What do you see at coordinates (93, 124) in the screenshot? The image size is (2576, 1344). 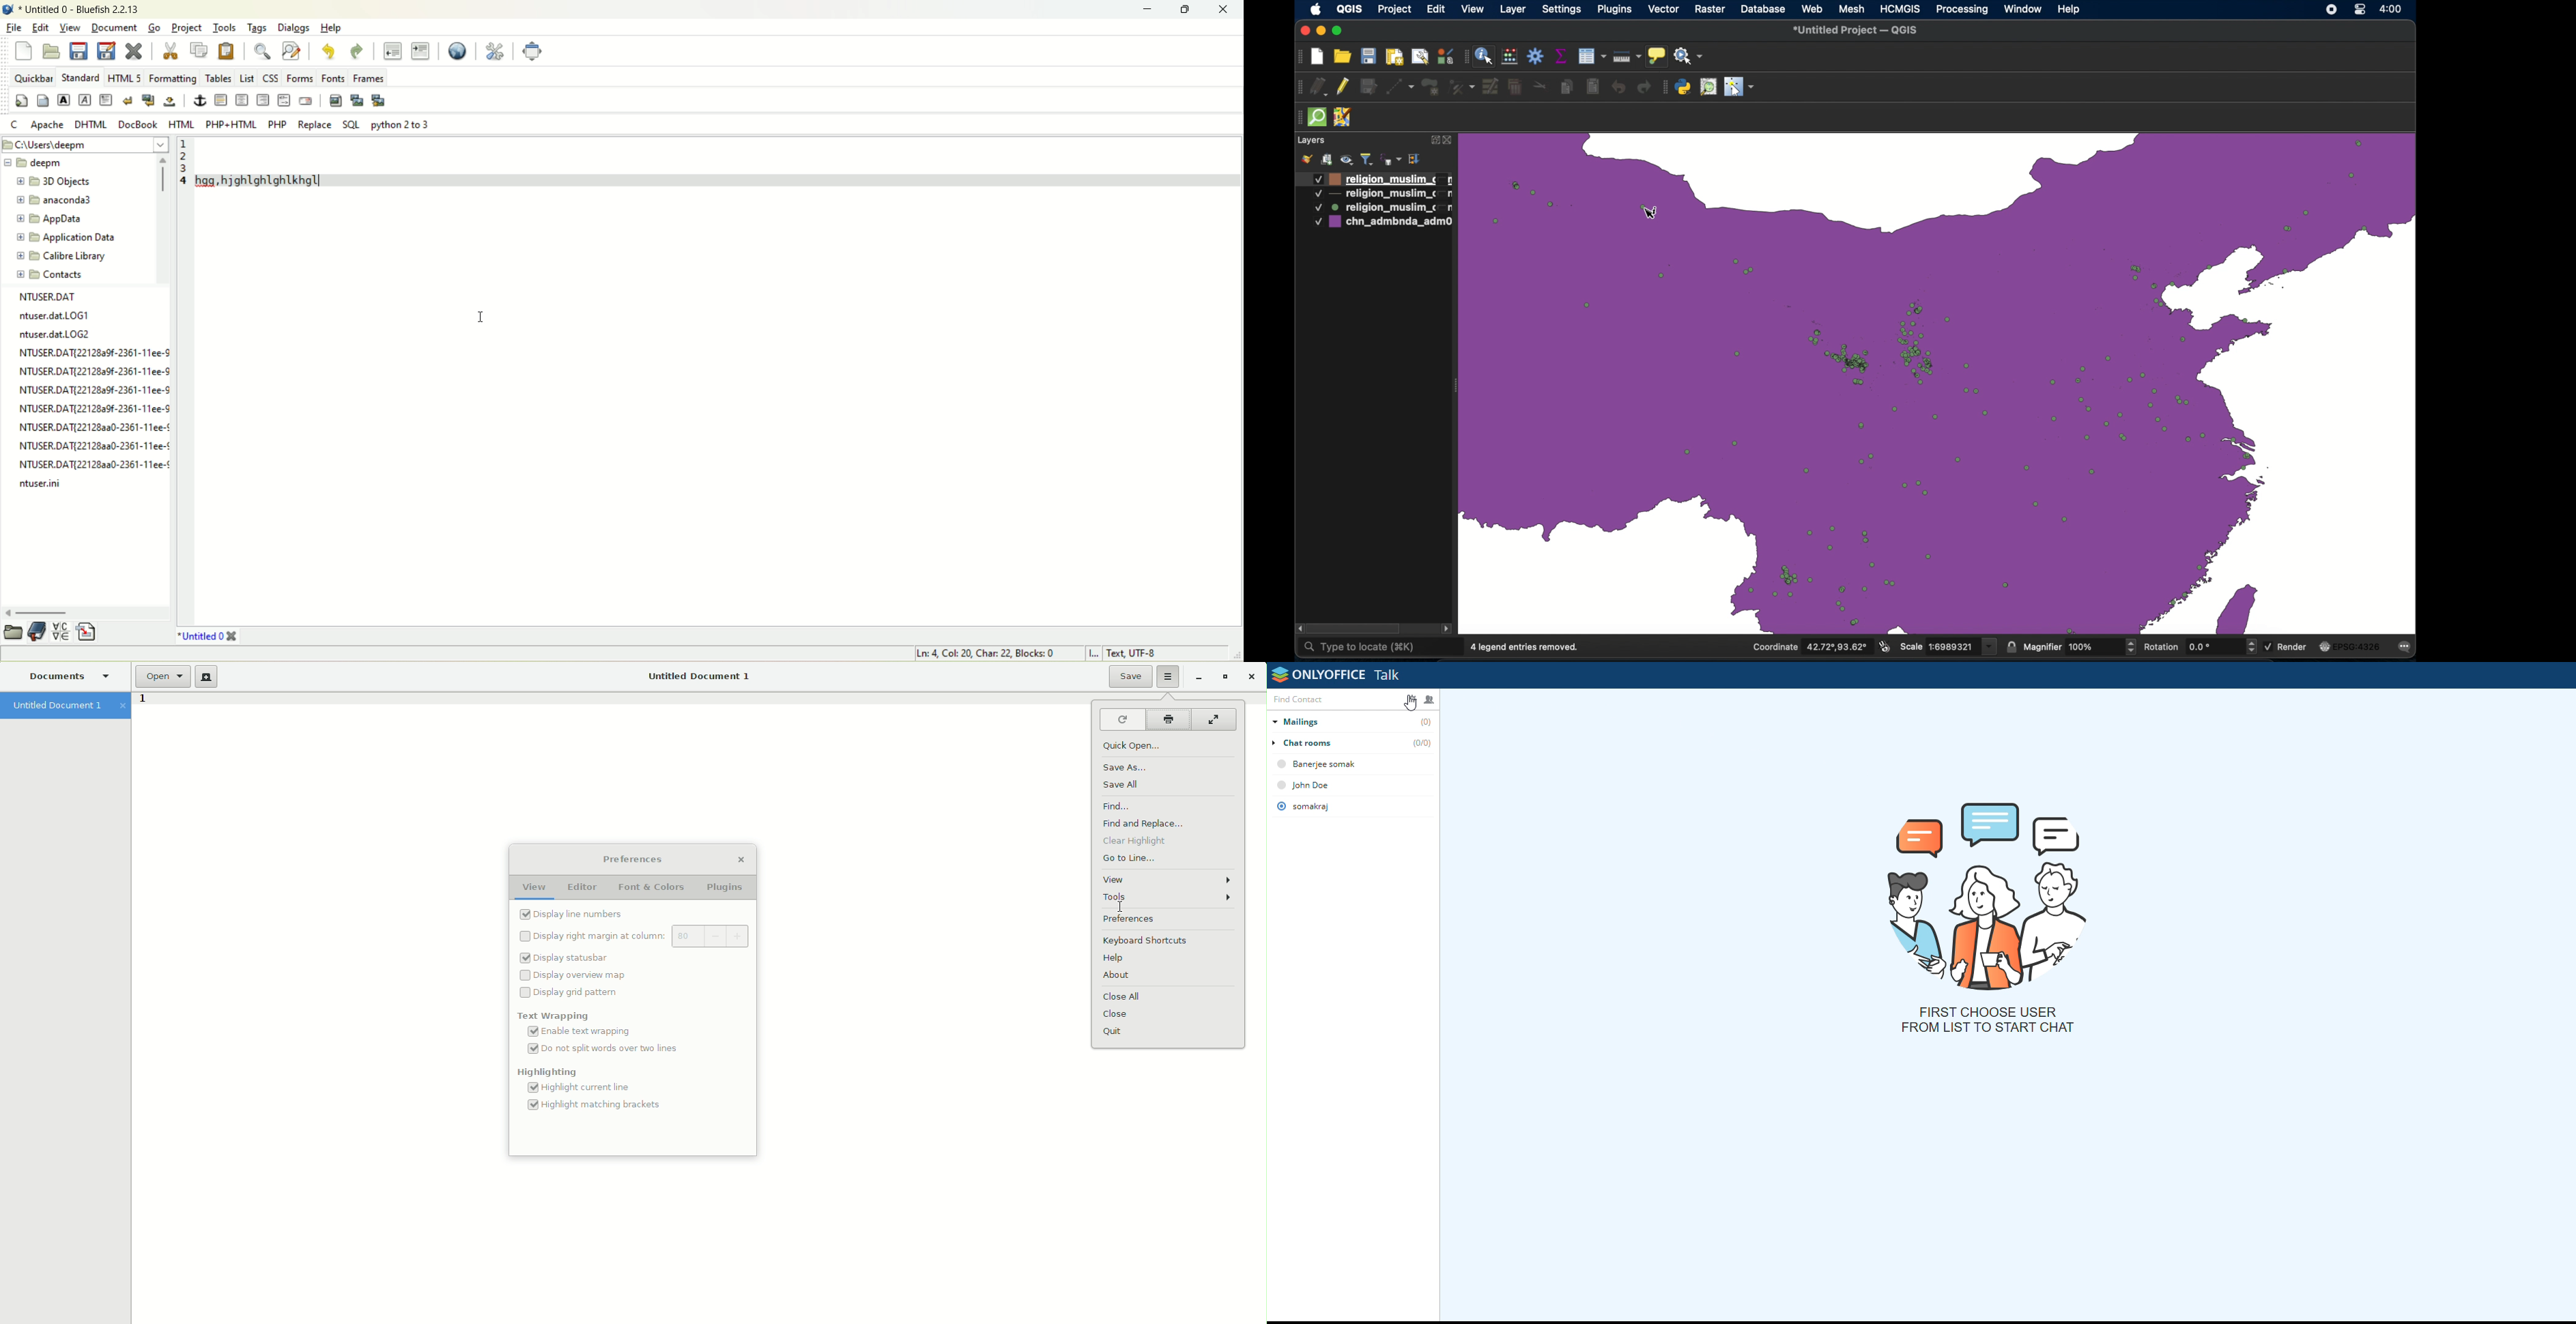 I see `DHTML` at bounding box center [93, 124].